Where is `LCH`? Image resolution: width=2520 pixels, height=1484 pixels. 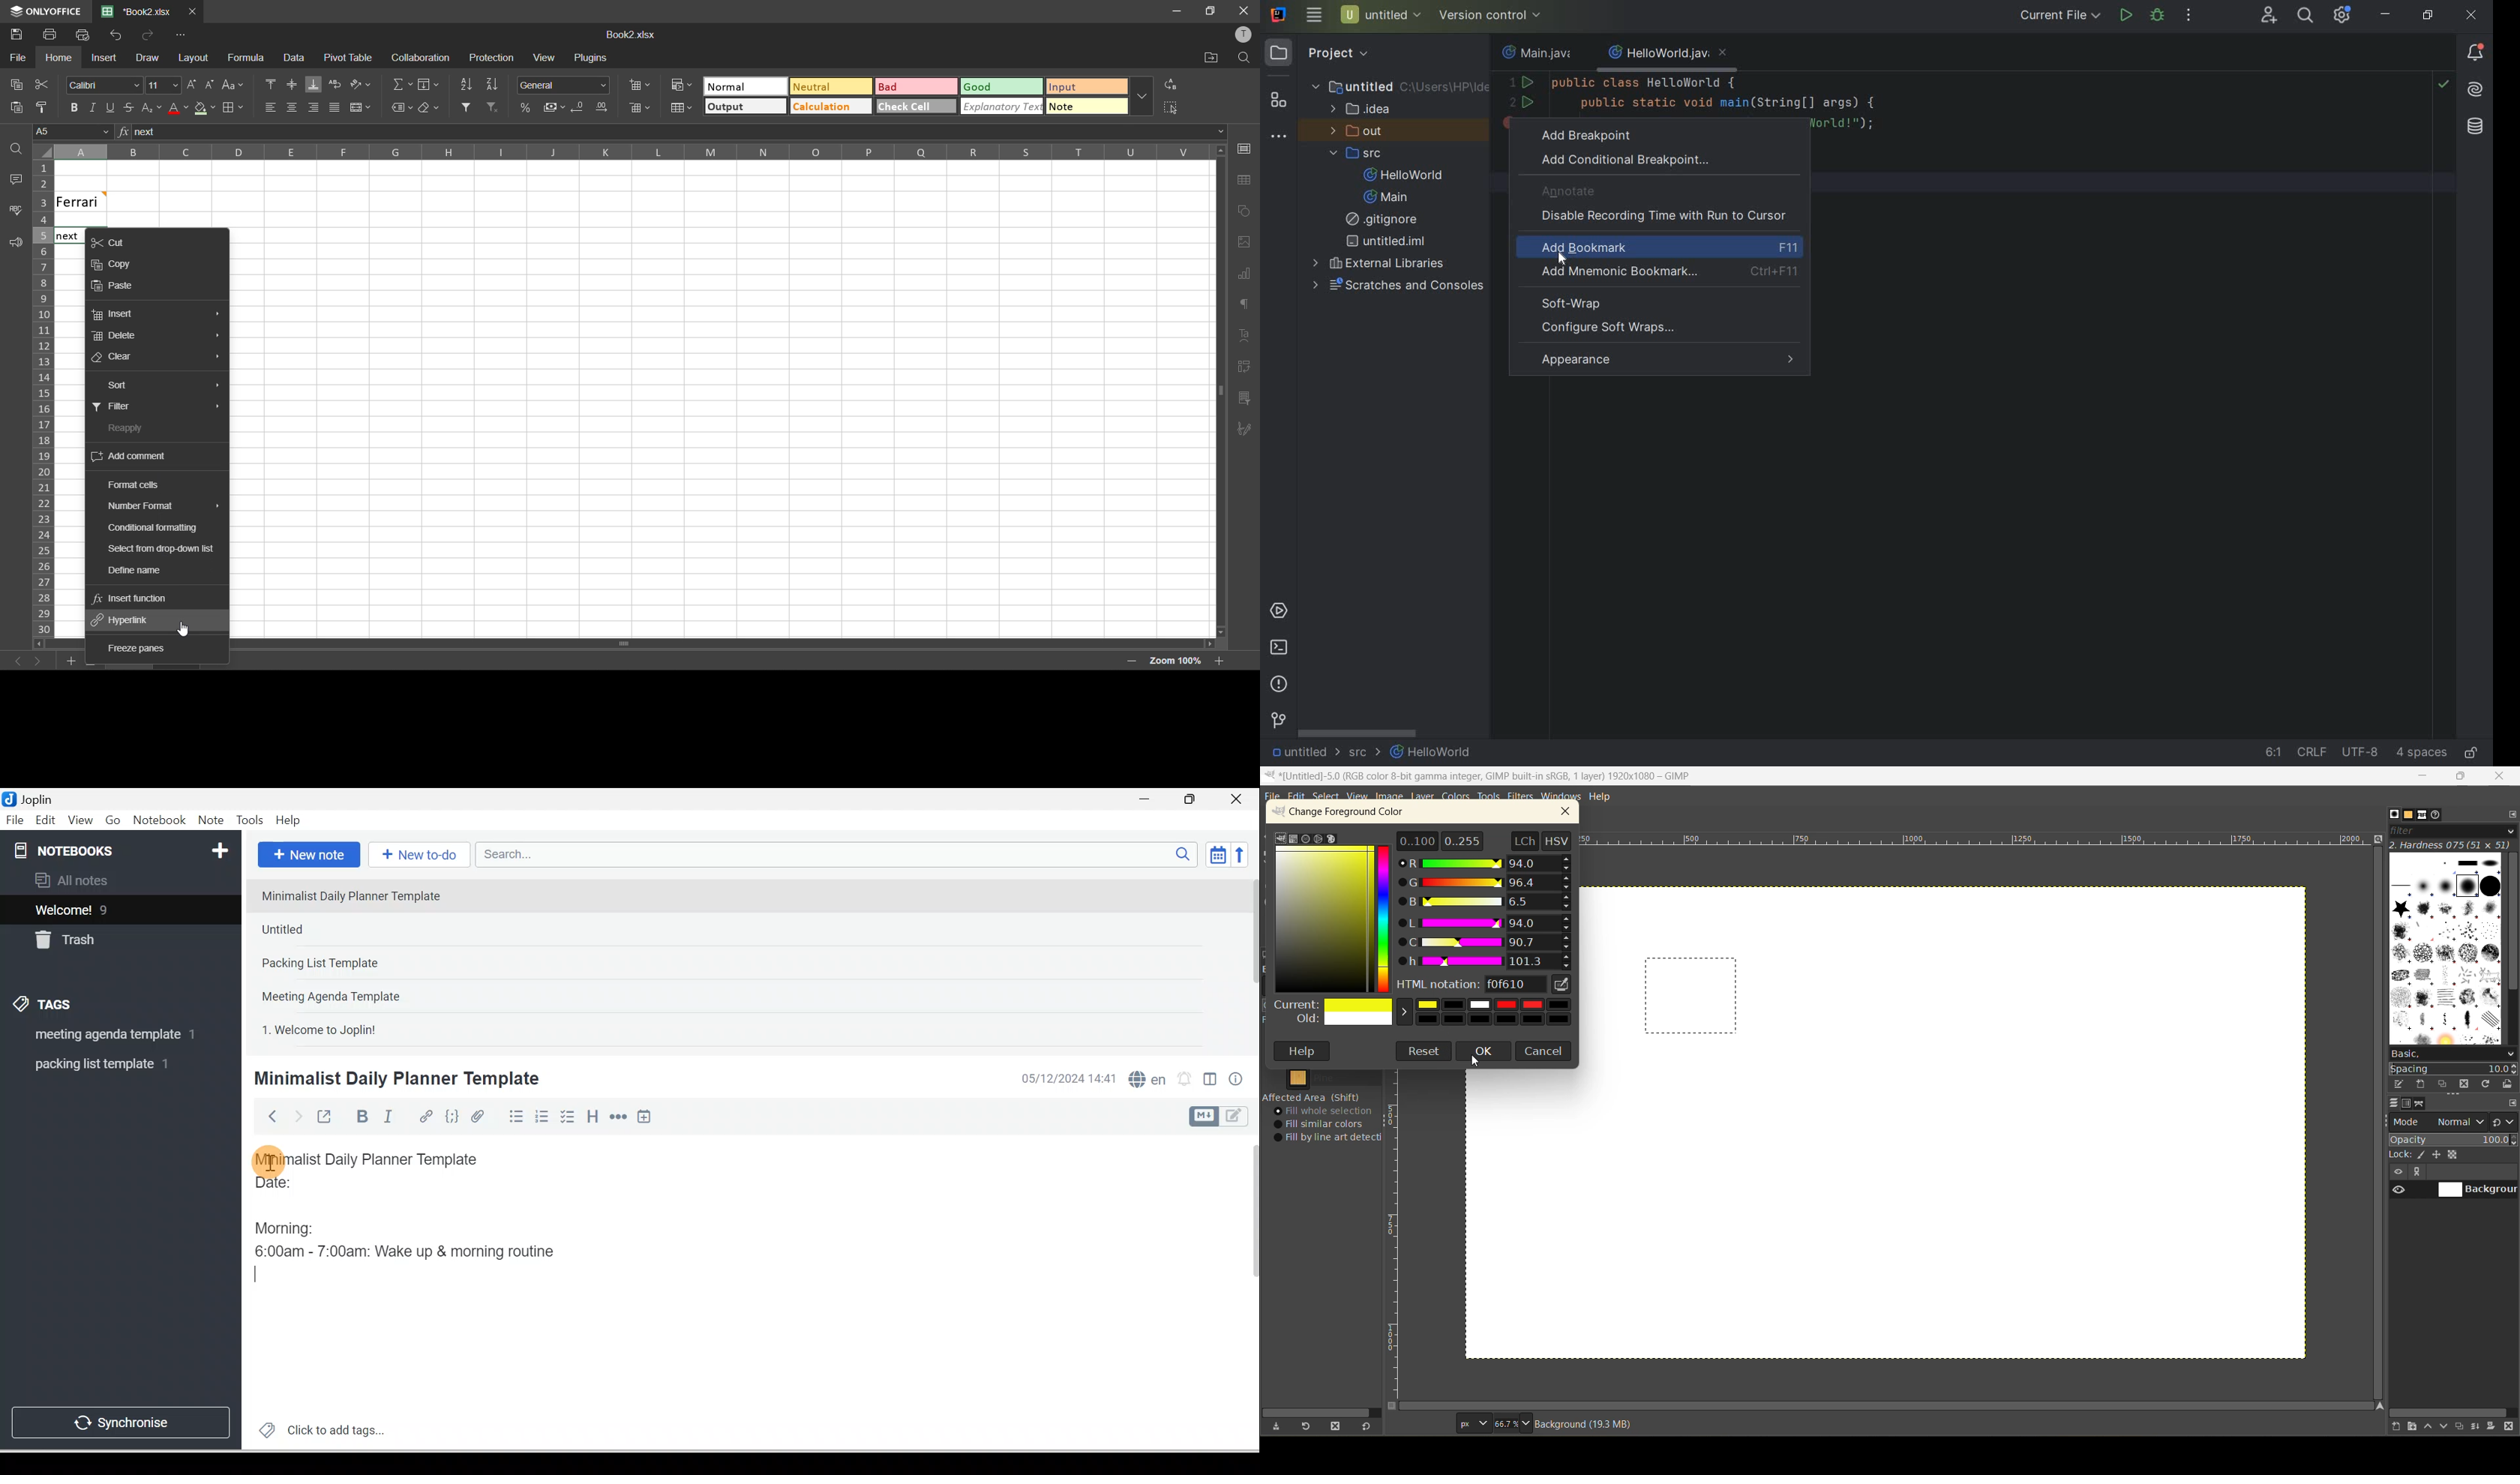
LCH is located at coordinates (1523, 840).